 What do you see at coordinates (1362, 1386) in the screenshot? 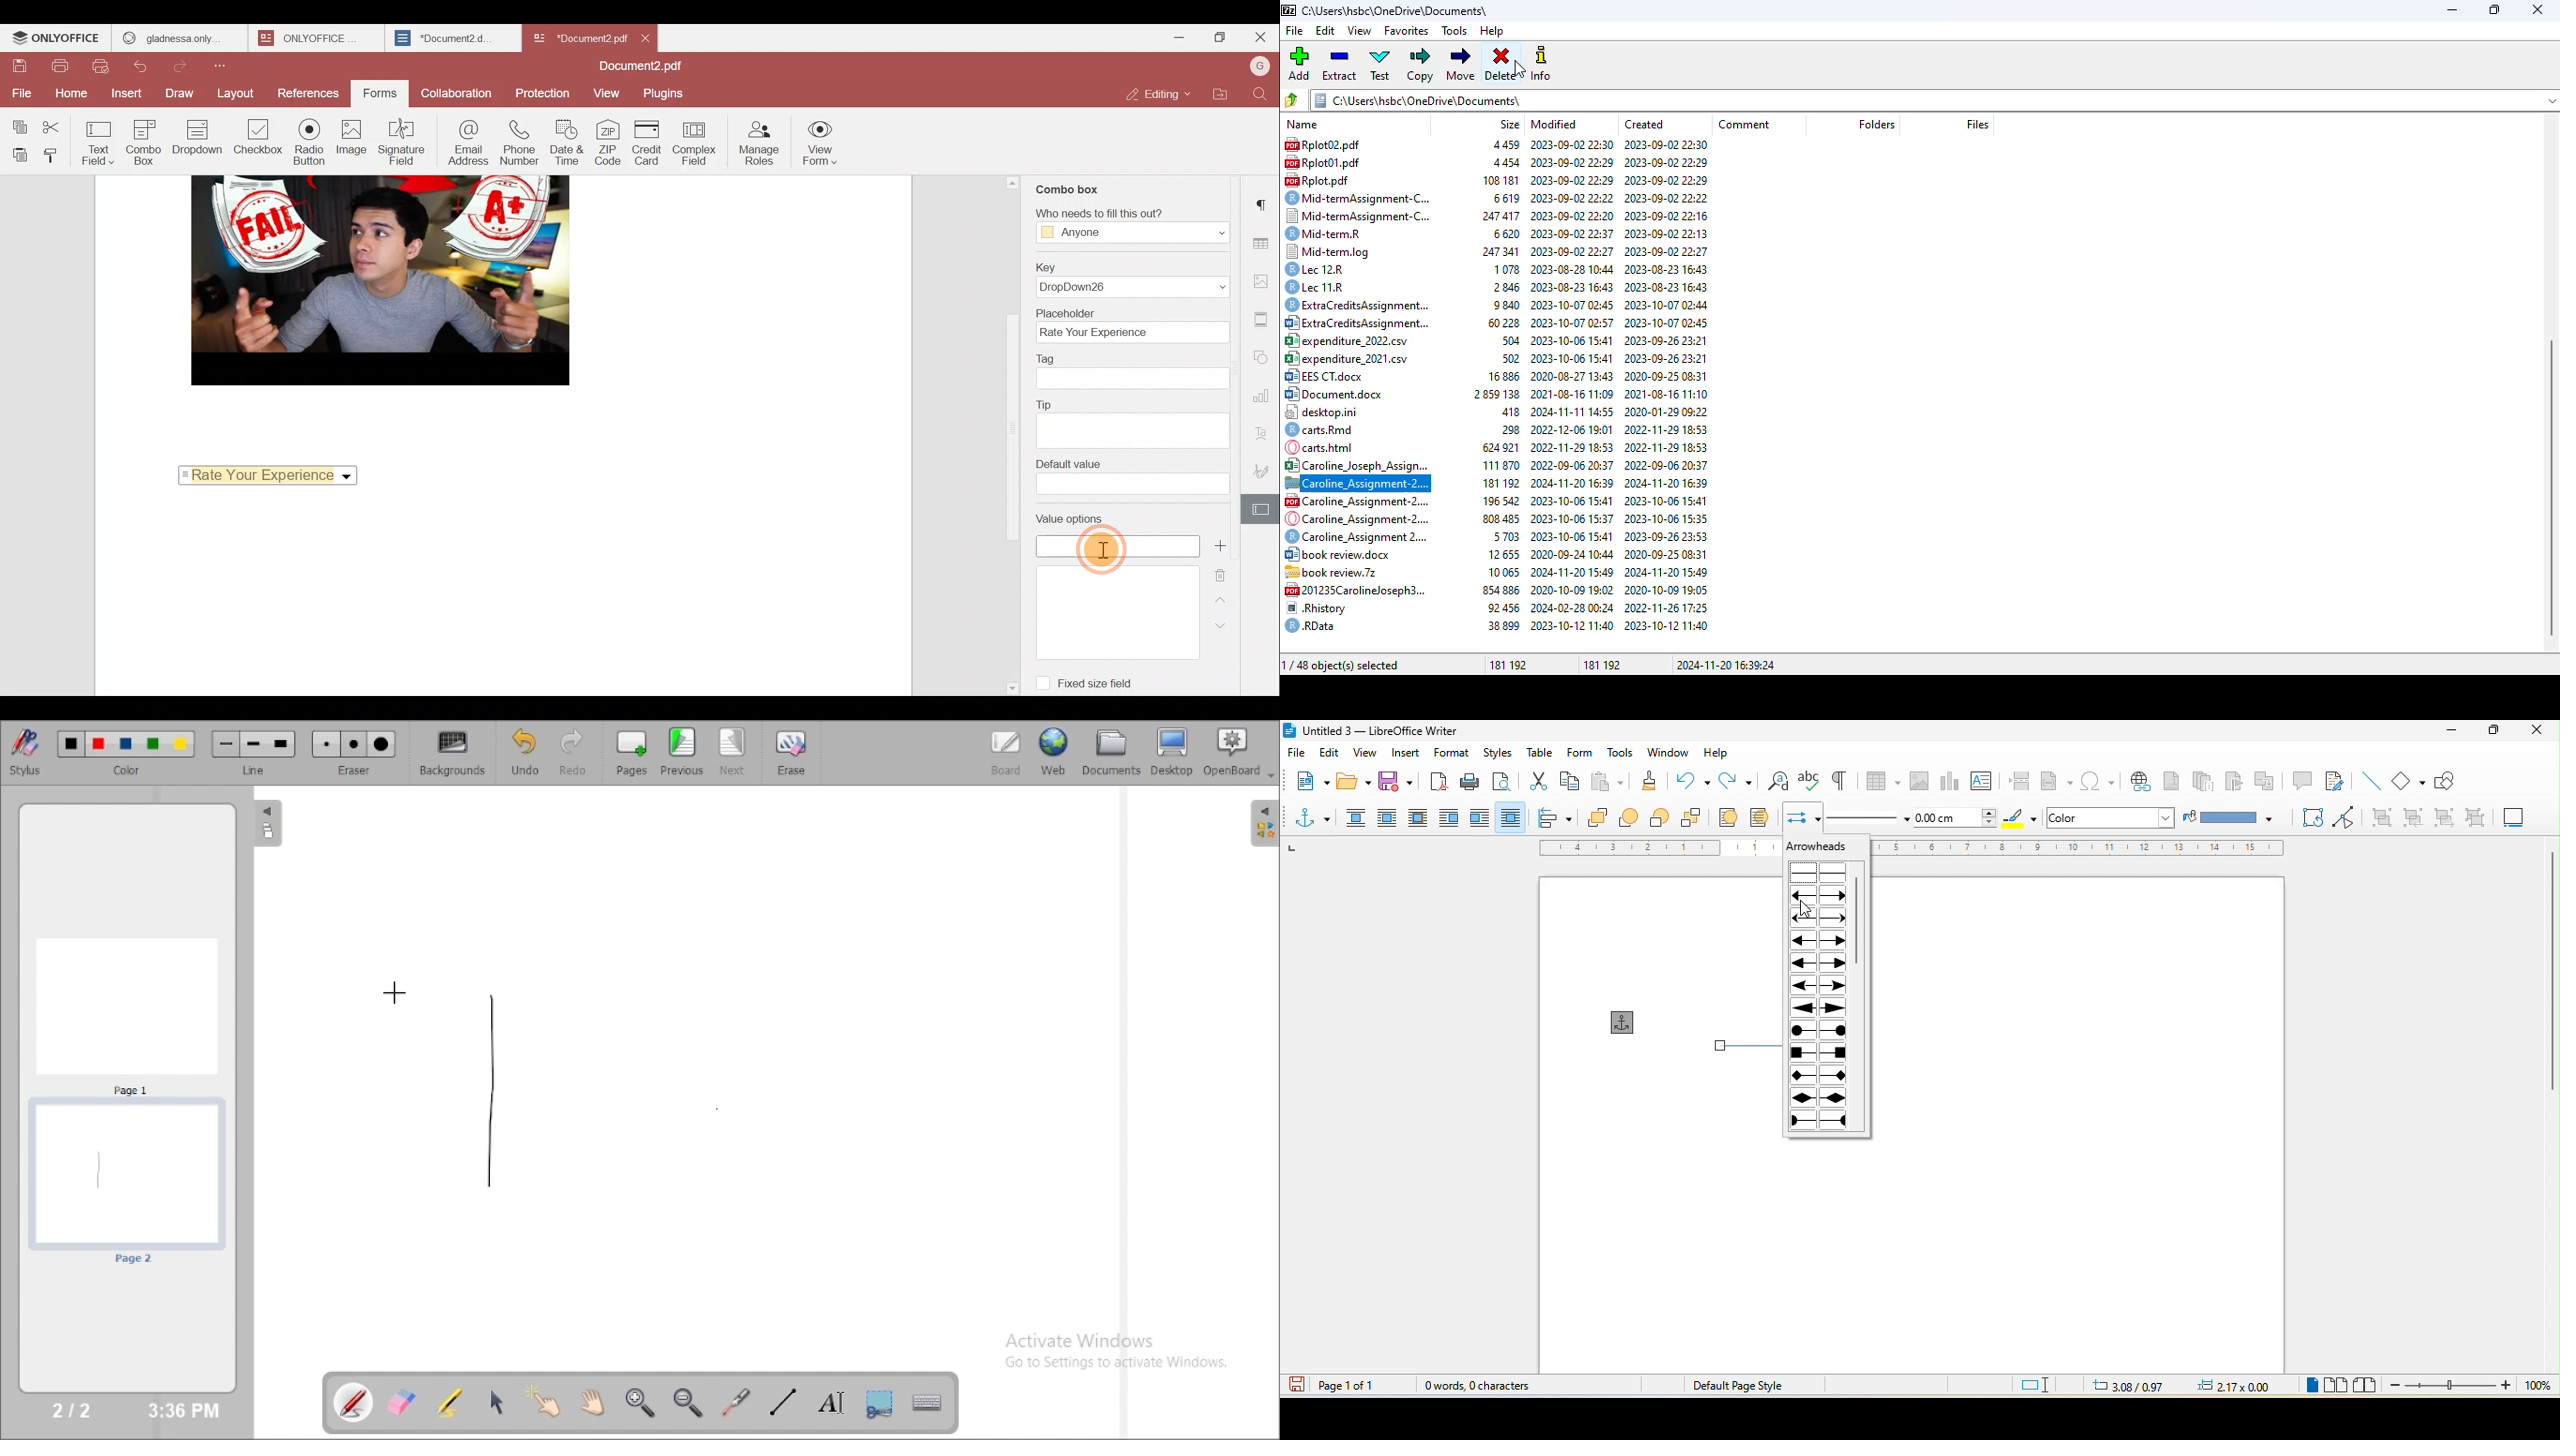
I see `page 1 of 1` at bounding box center [1362, 1386].